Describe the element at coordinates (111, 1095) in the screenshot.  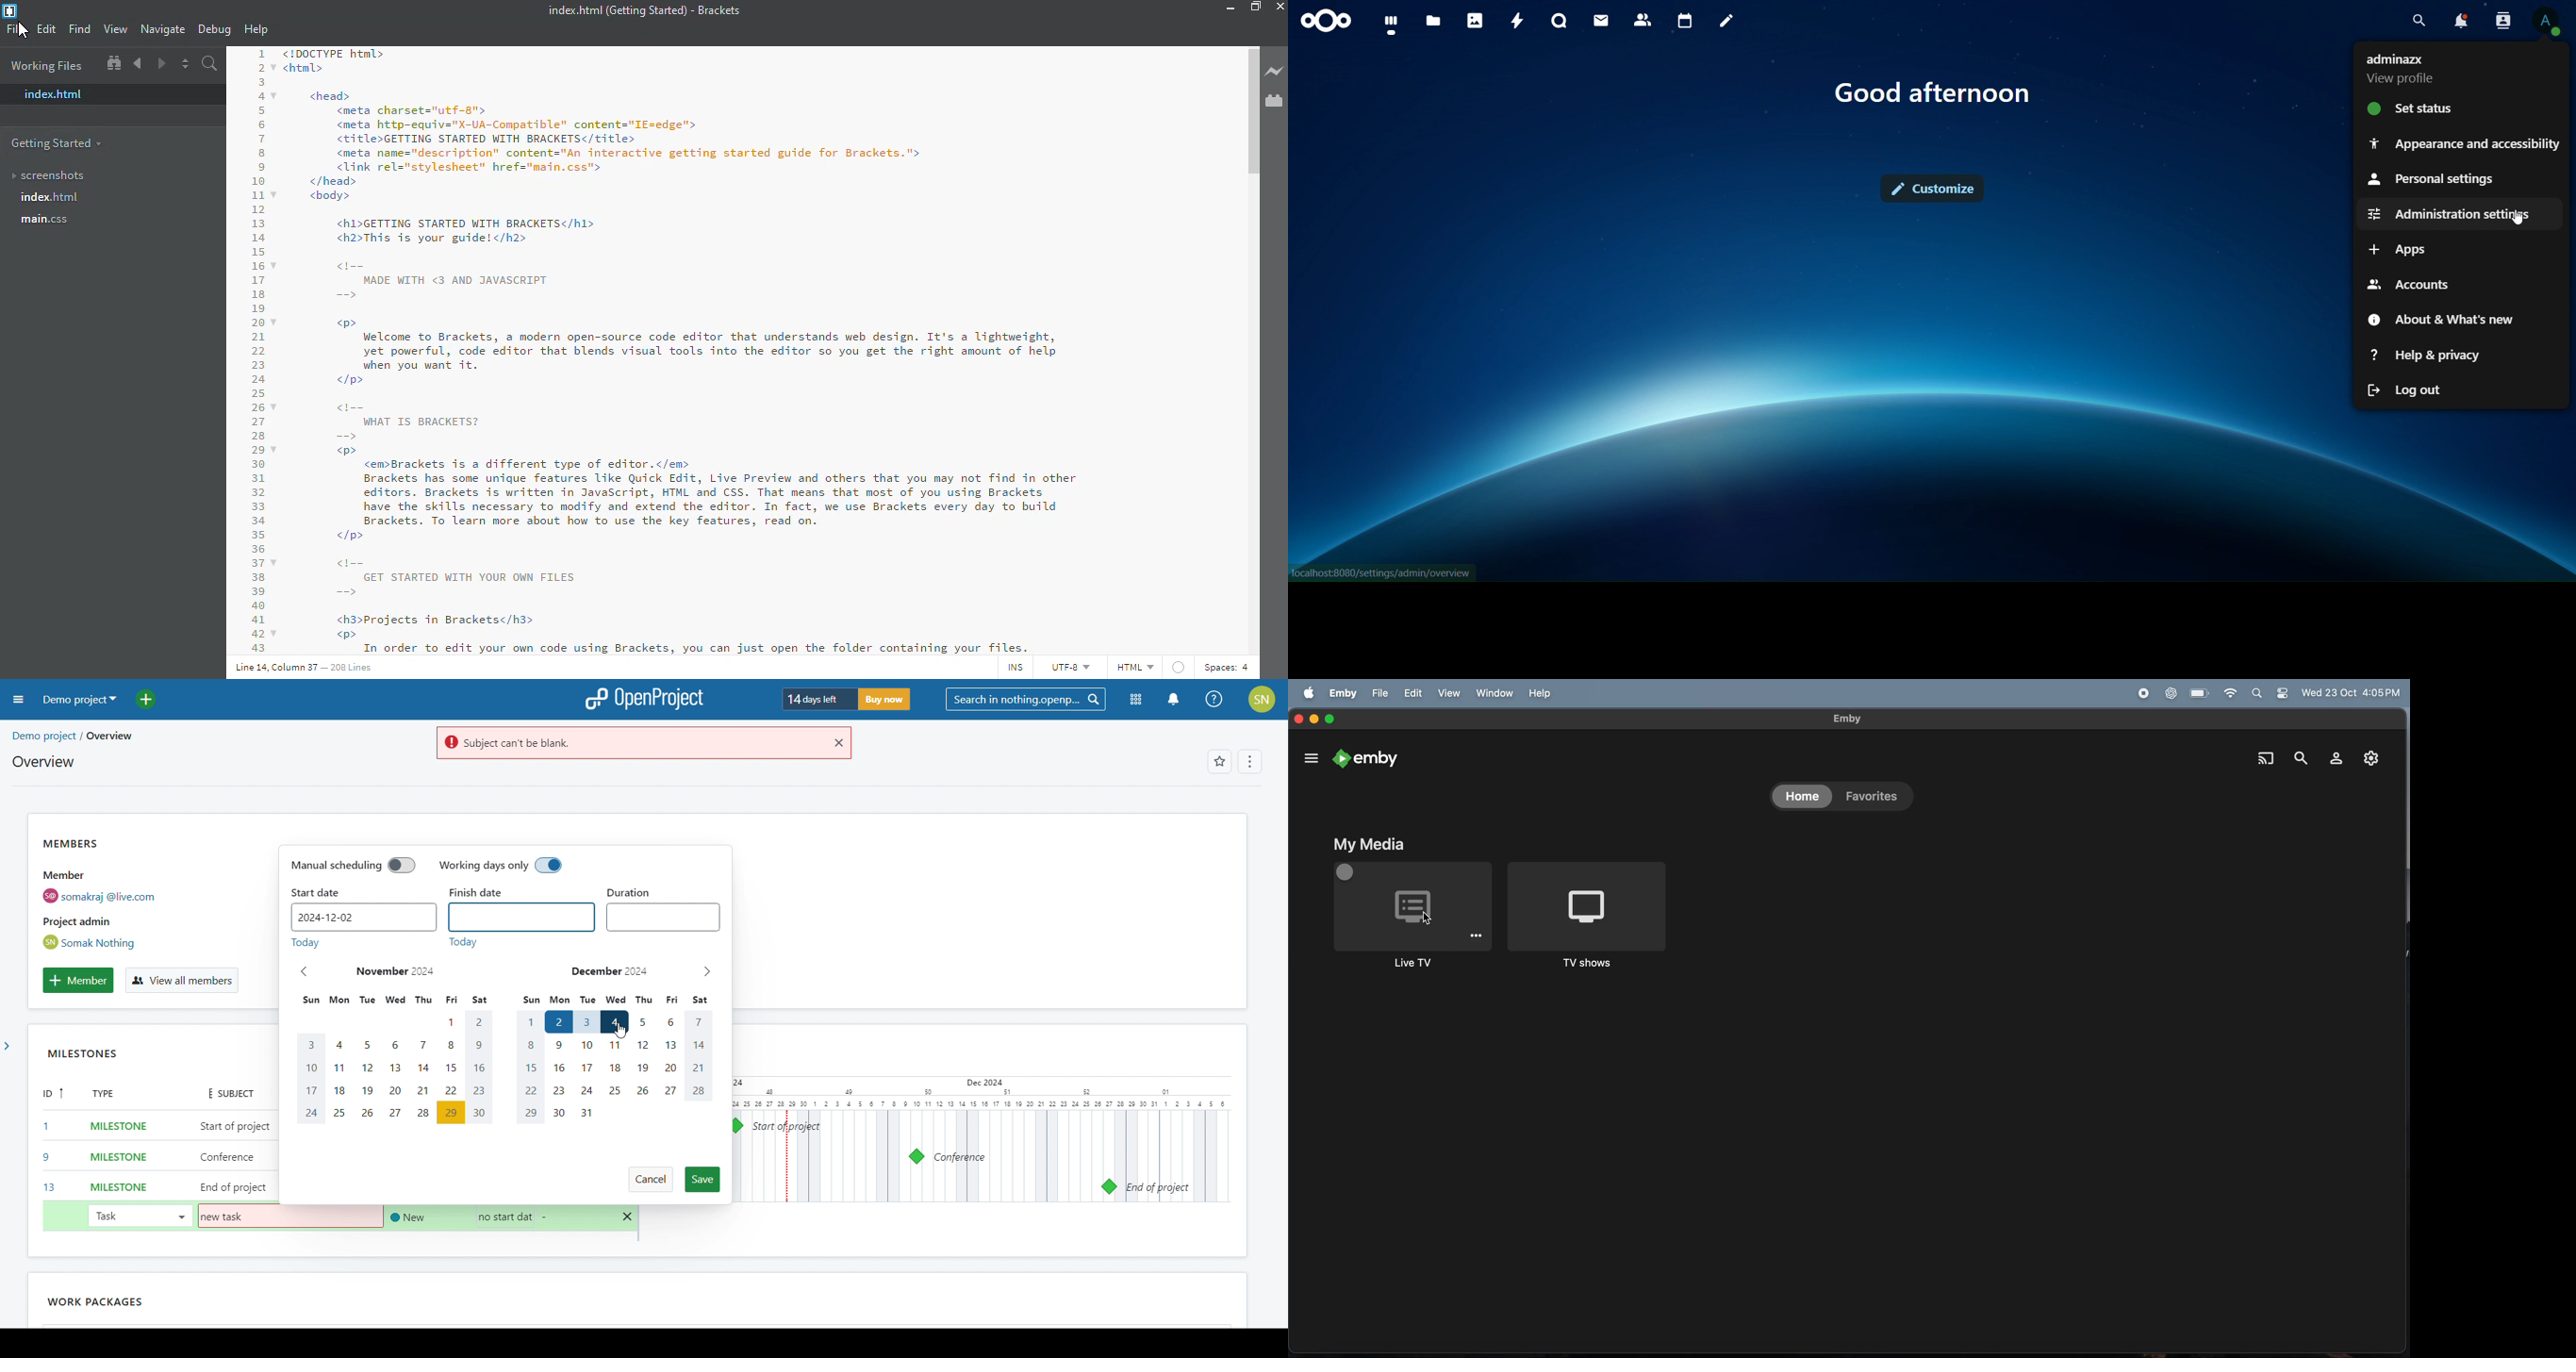
I see `type` at that location.